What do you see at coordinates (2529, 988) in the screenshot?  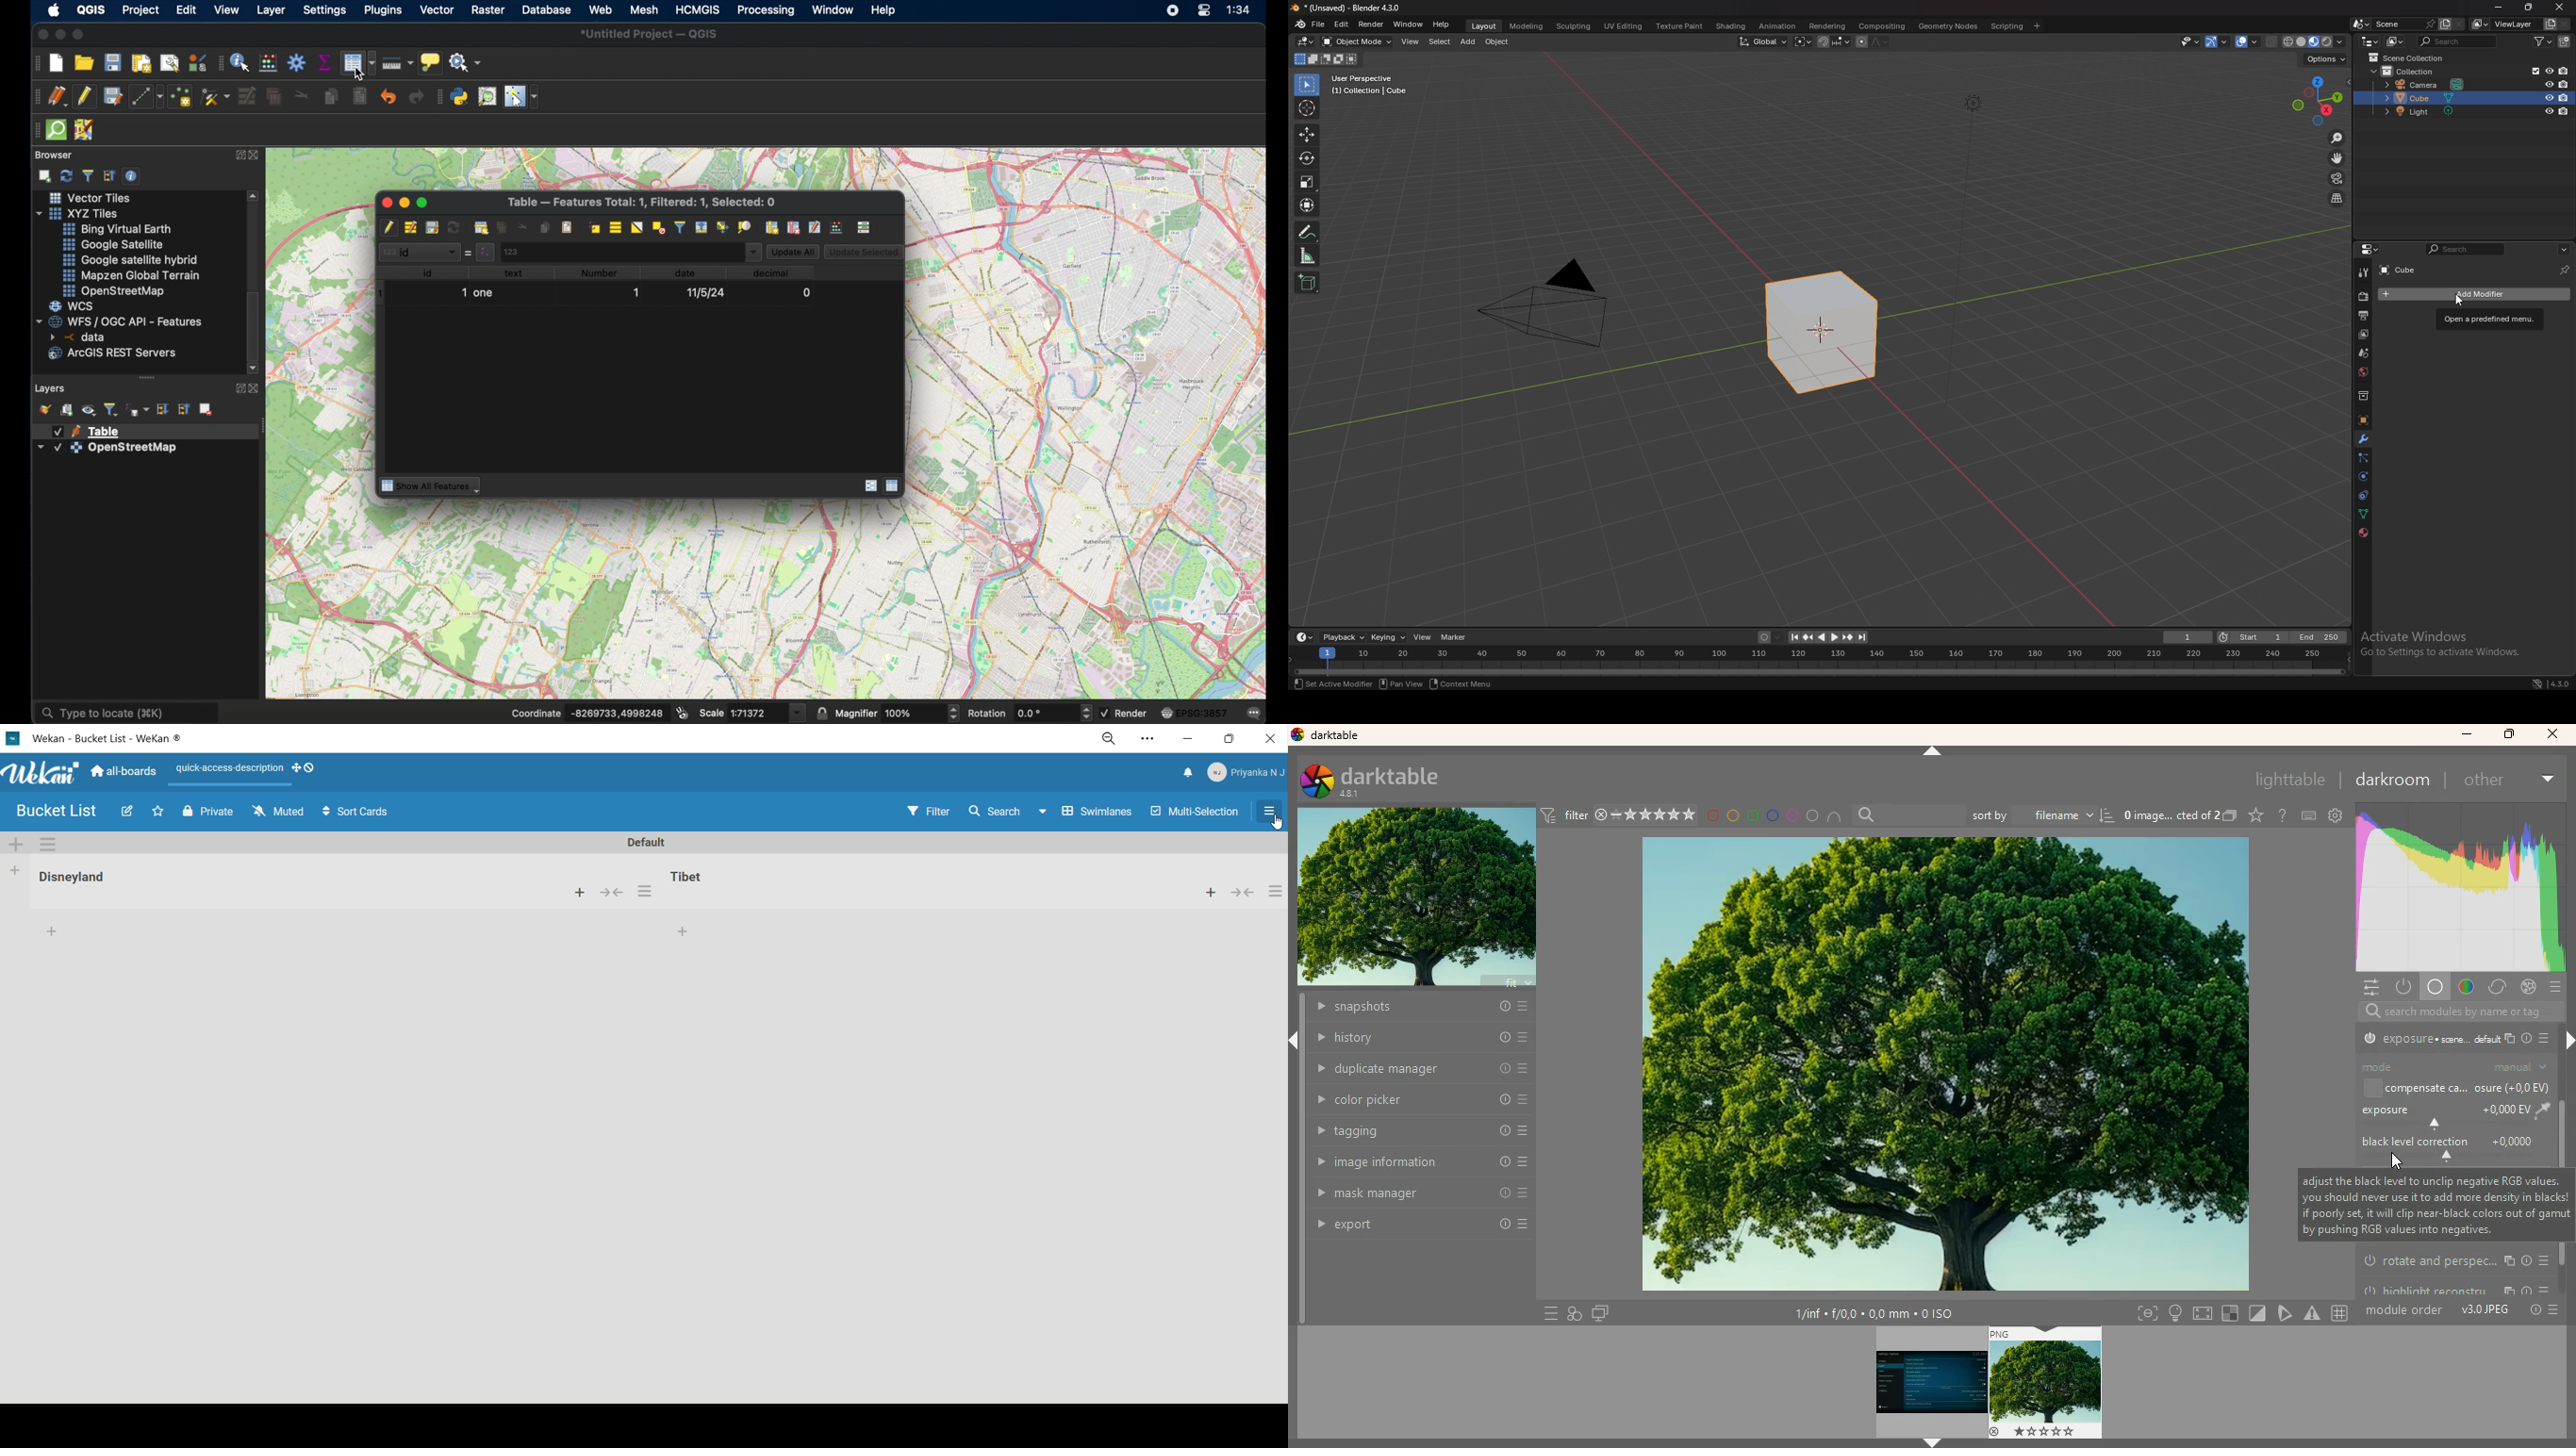 I see `effect` at bounding box center [2529, 988].